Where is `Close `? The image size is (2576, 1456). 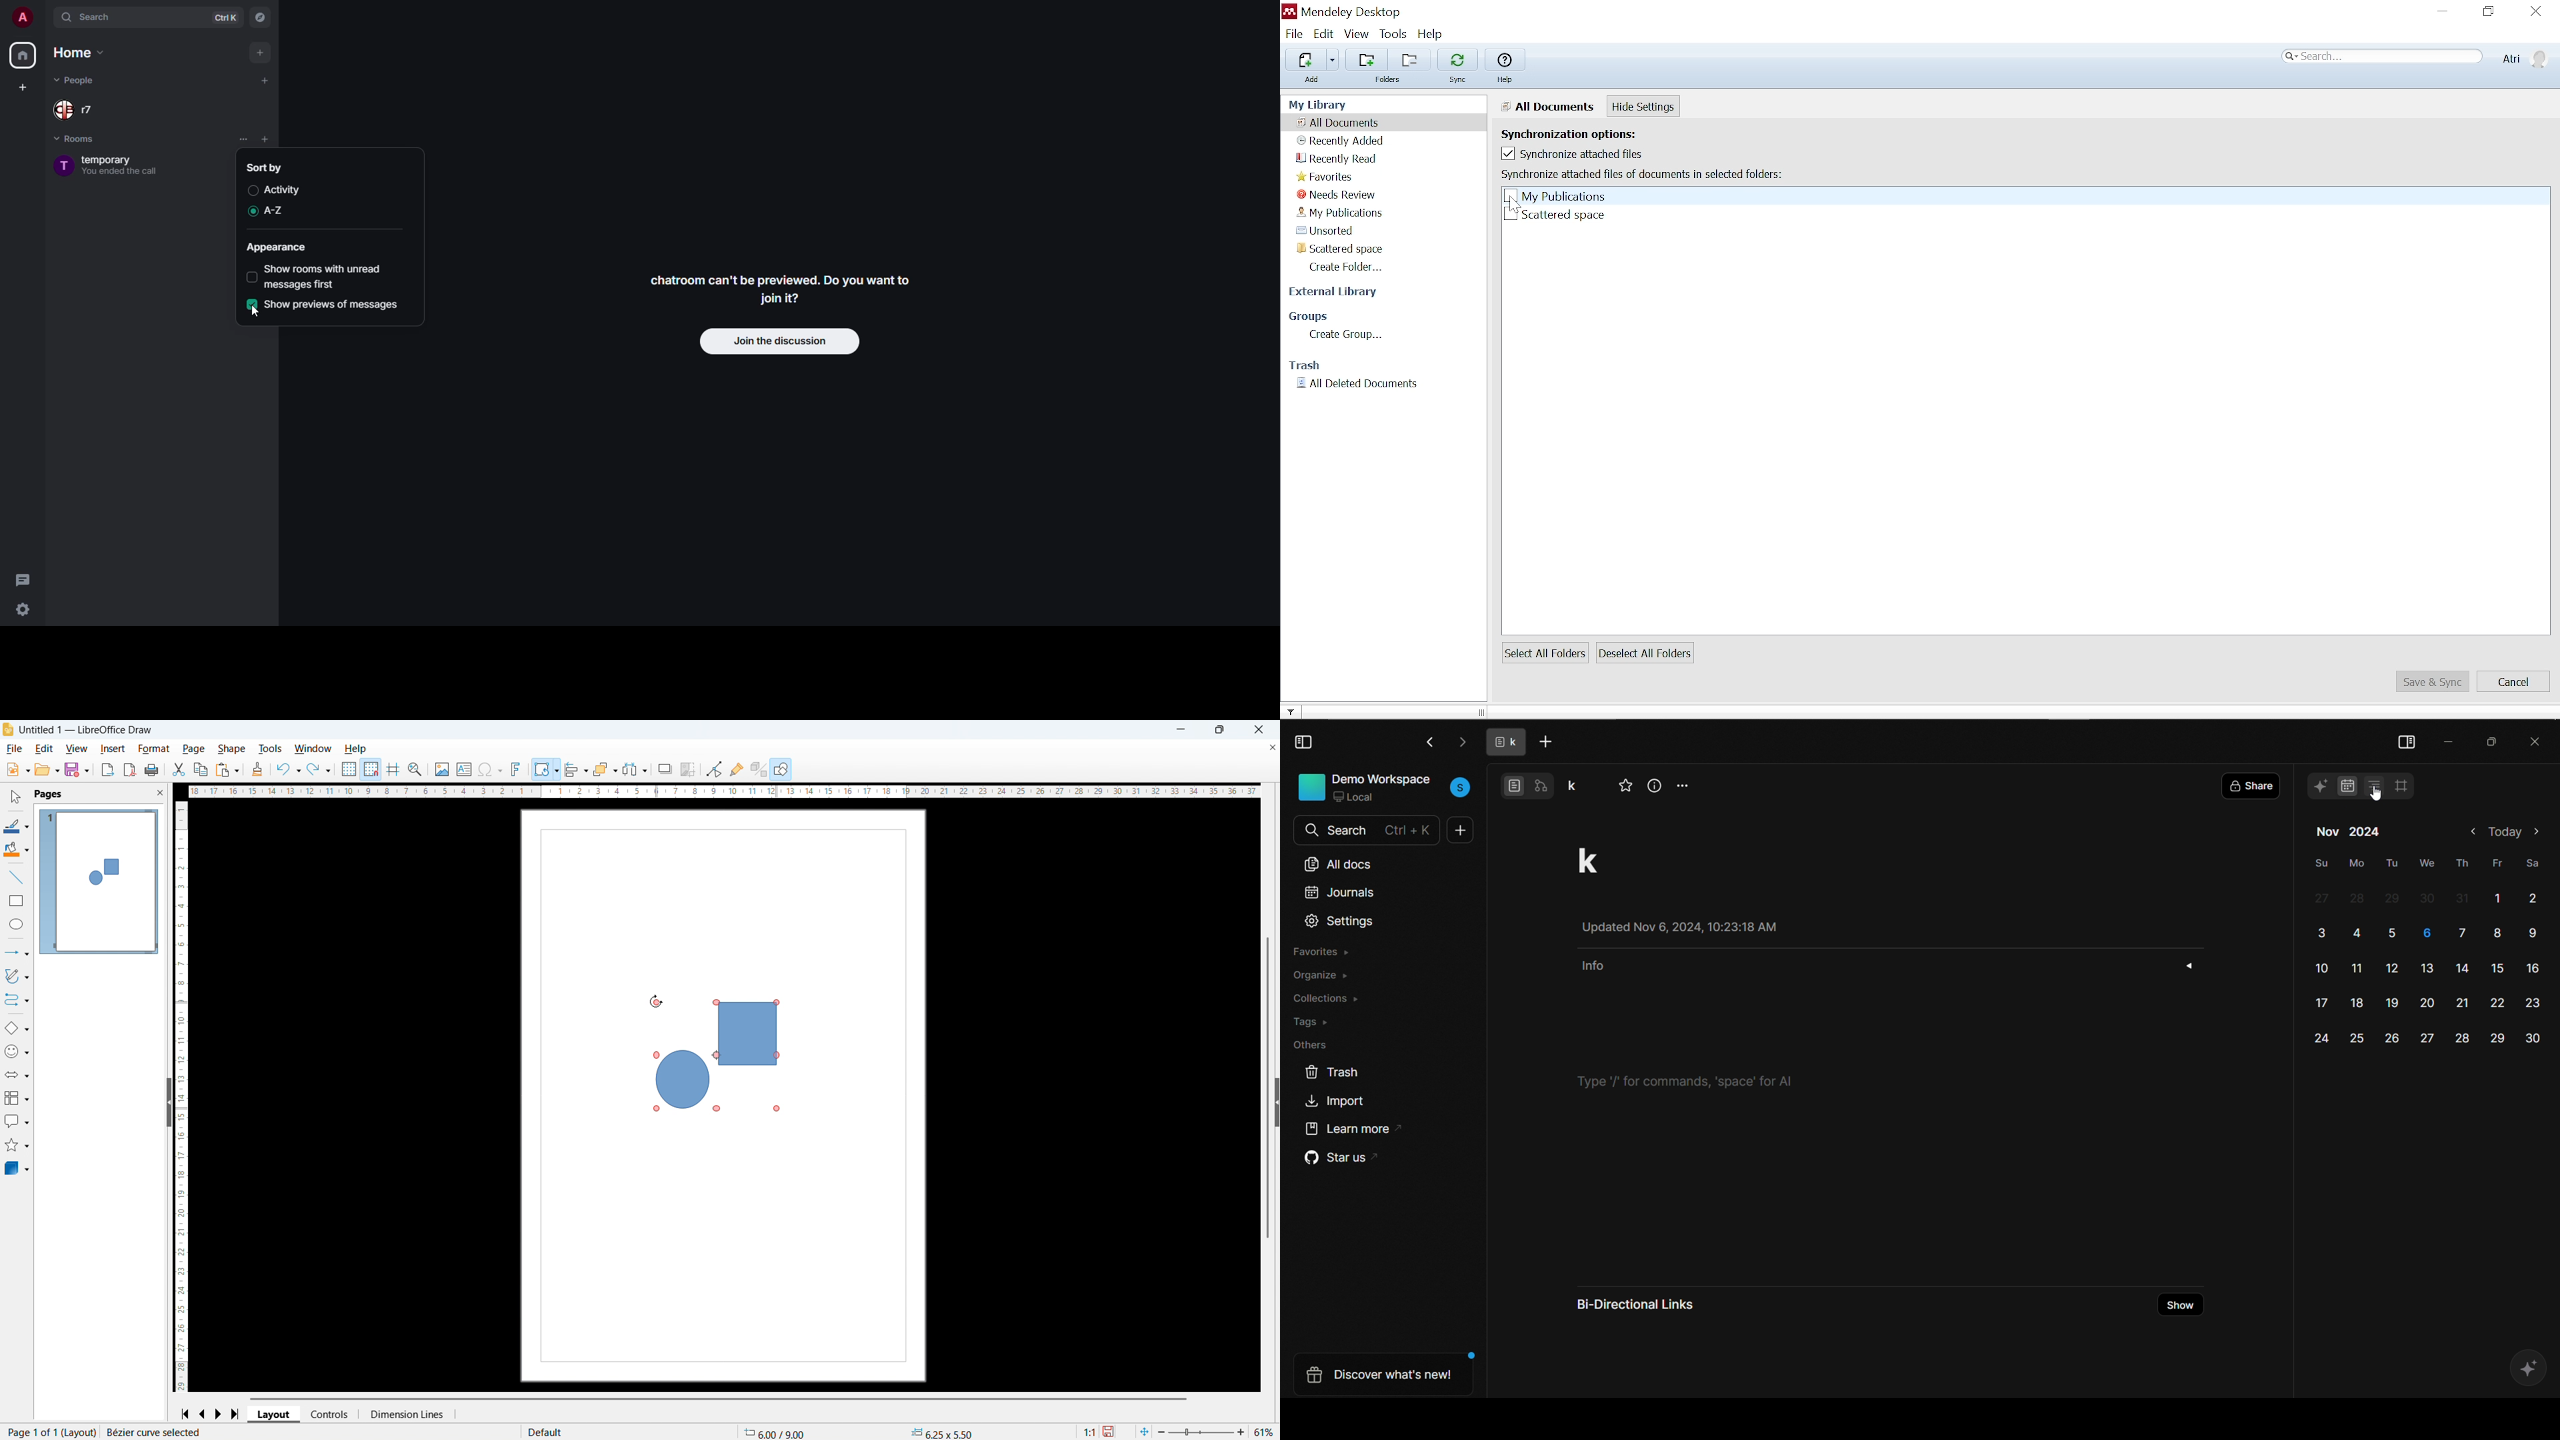 Close  is located at coordinates (1259, 730).